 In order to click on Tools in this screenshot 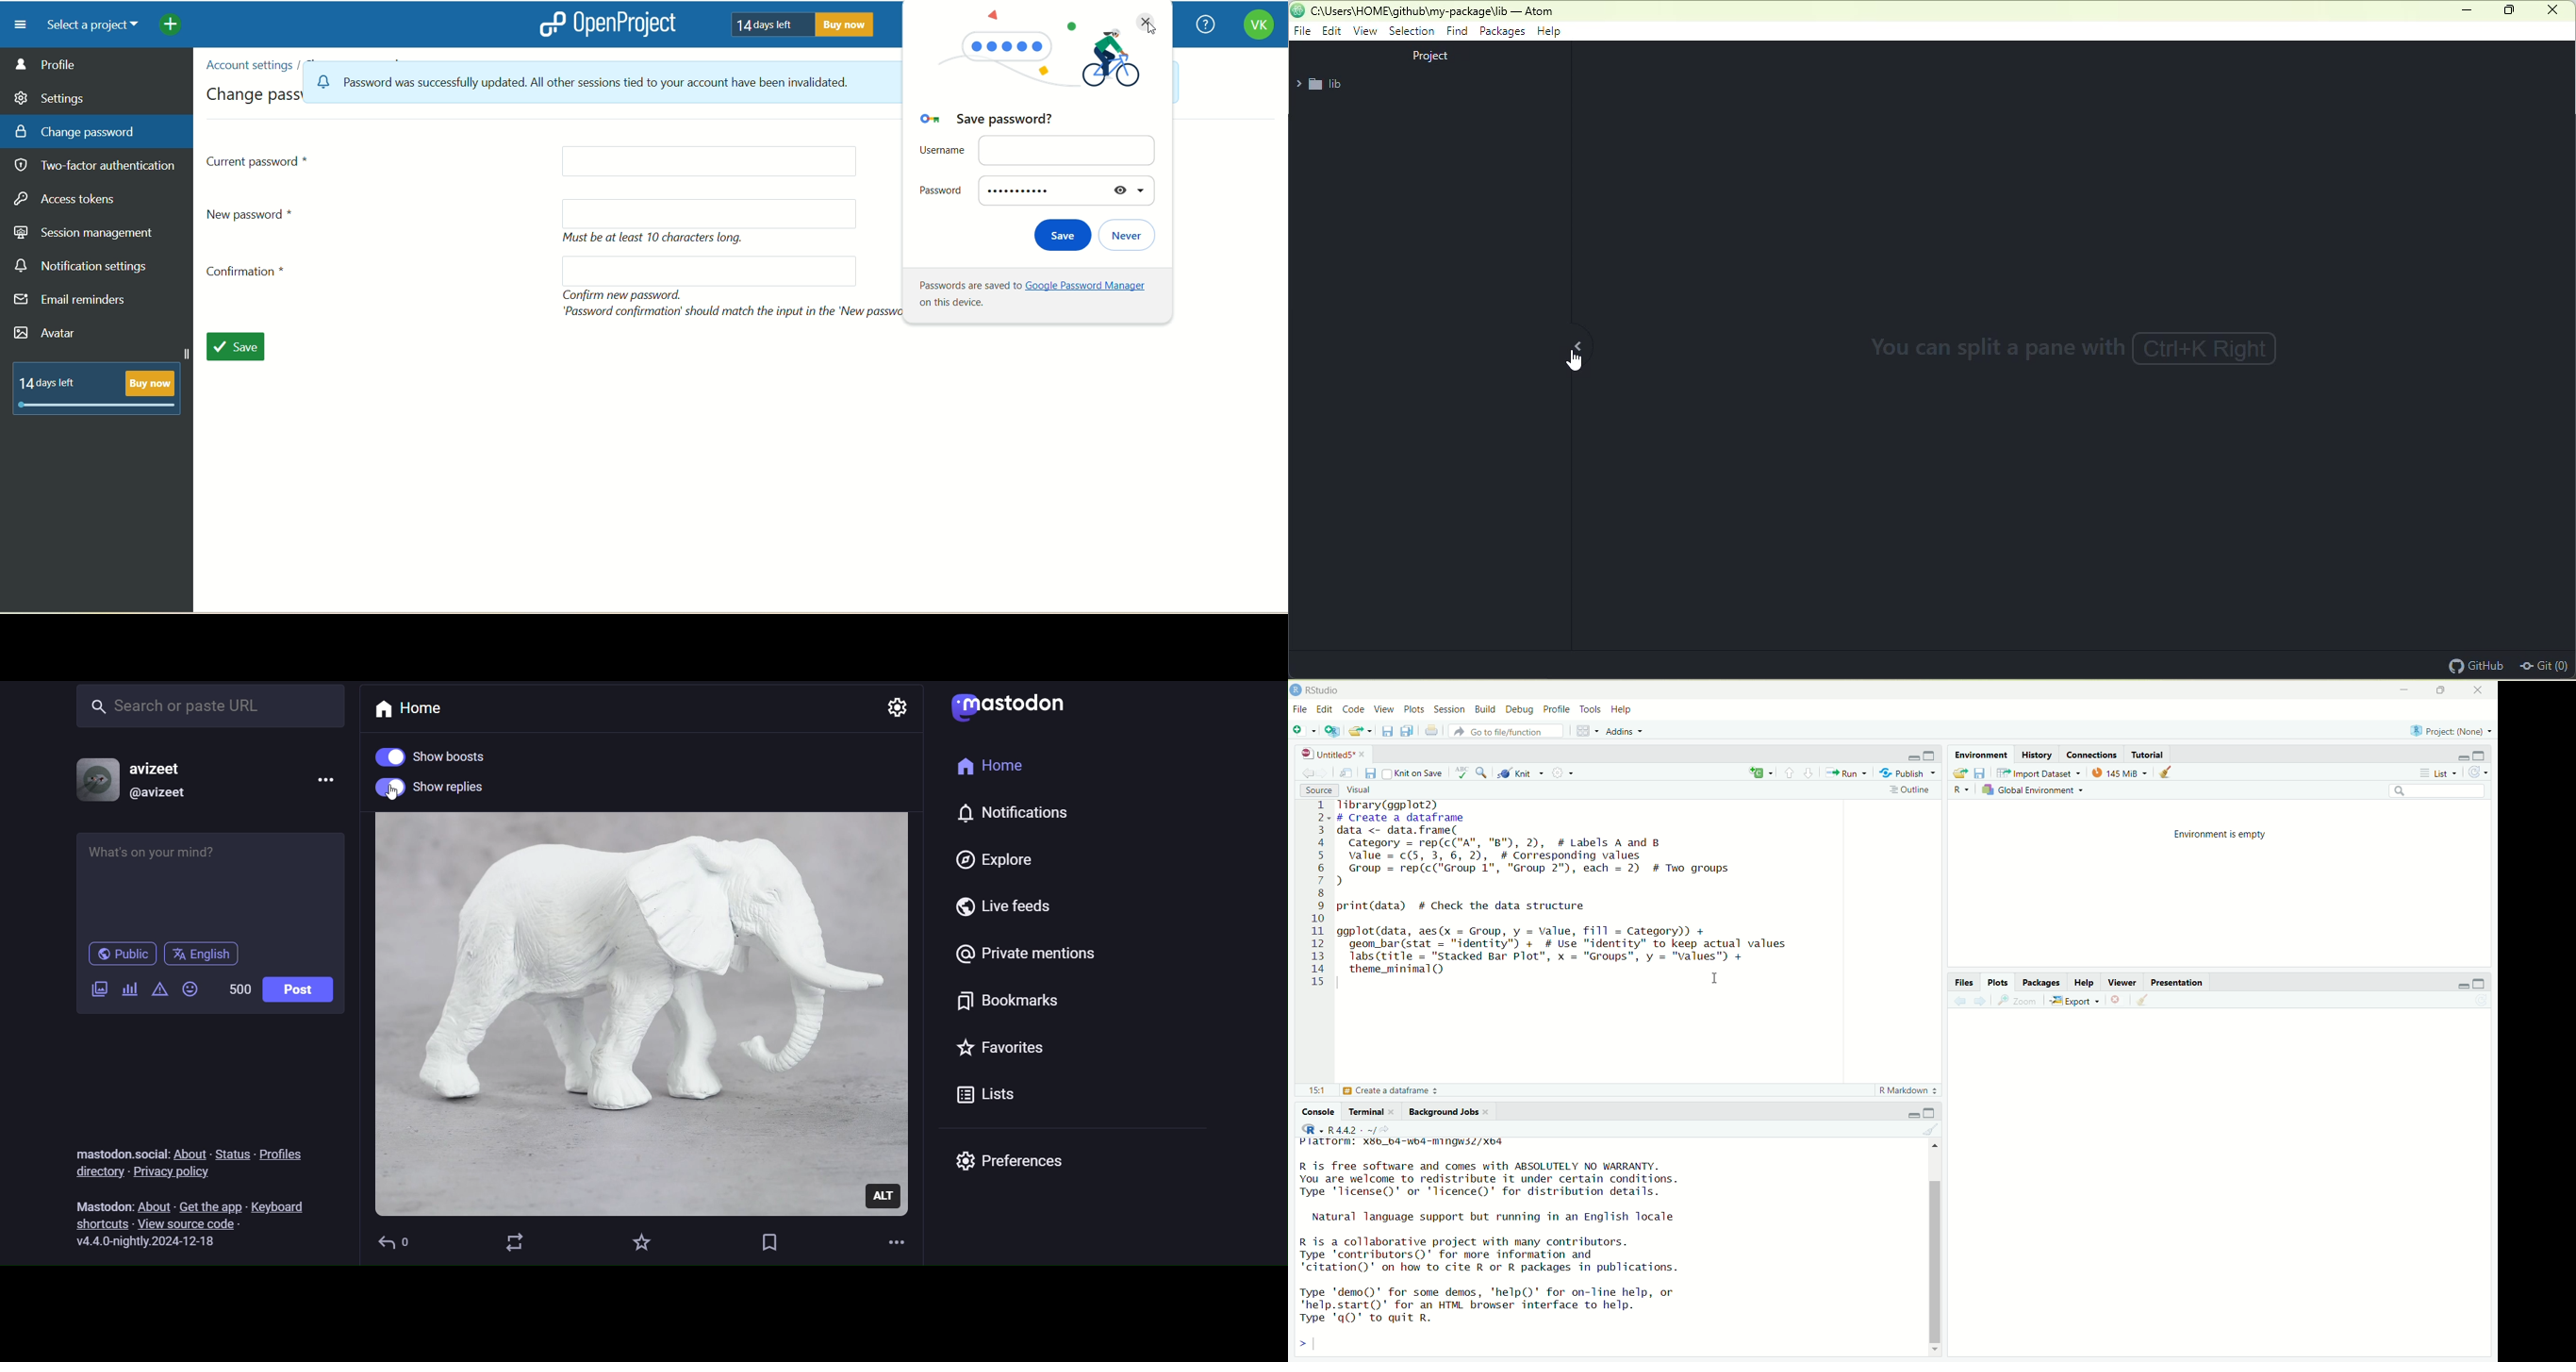, I will do `click(1591, 709)`.